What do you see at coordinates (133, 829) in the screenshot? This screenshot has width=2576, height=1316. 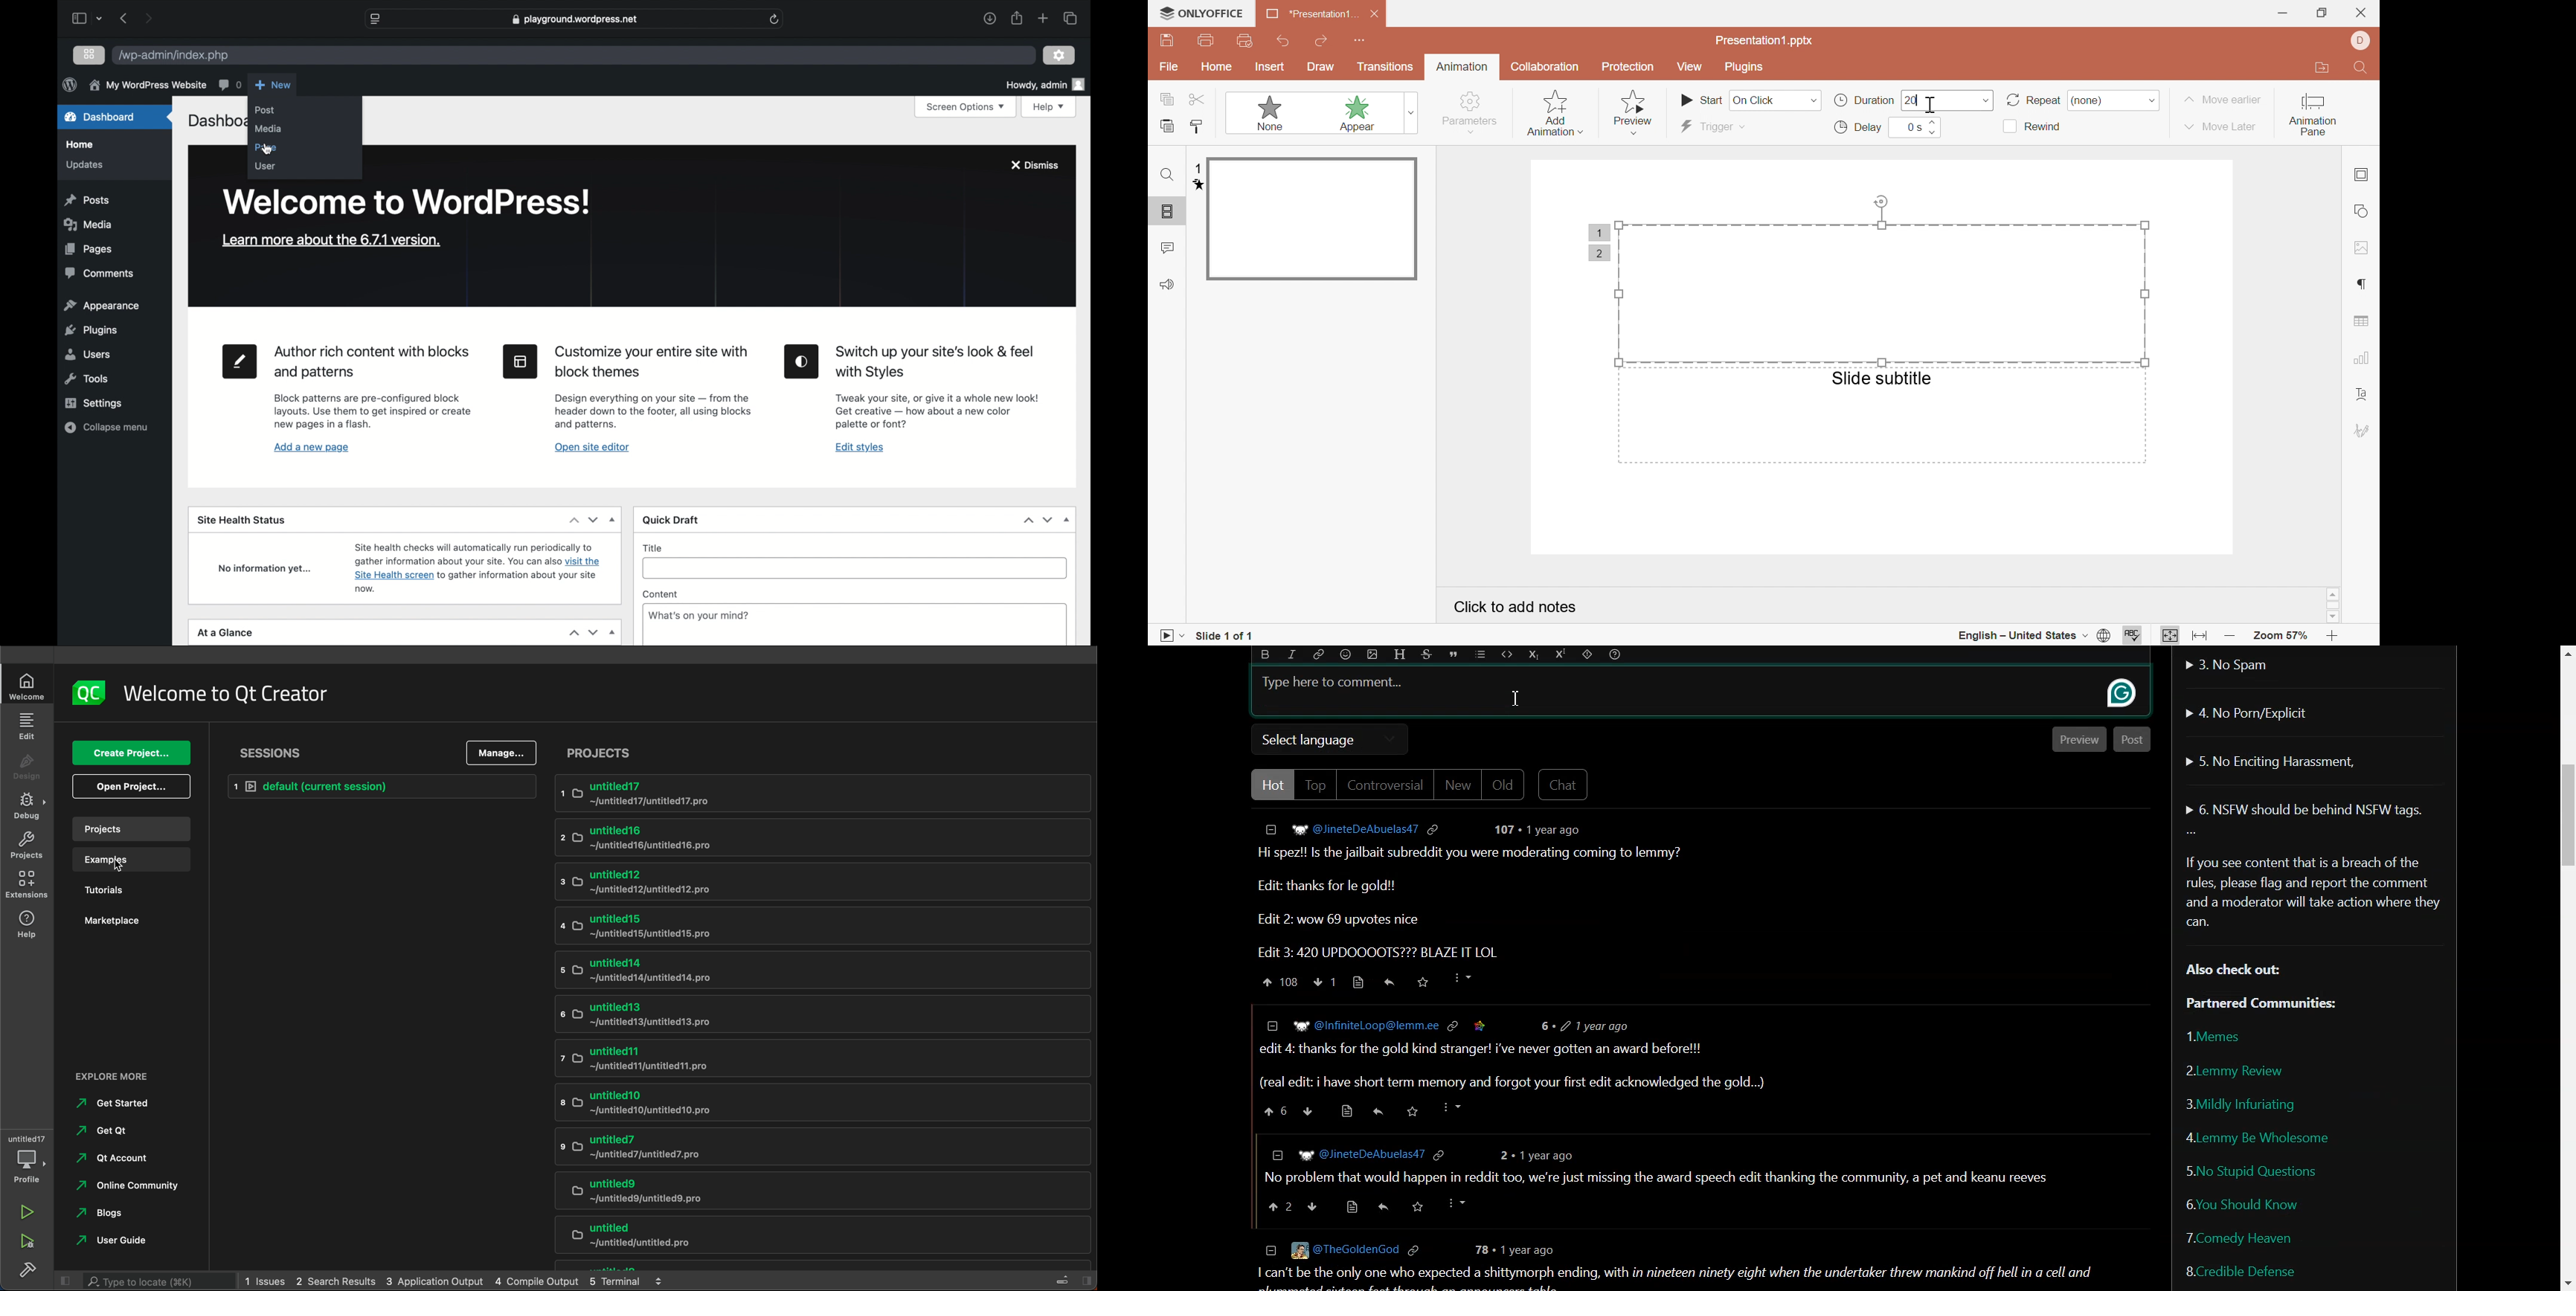 I see `projects` at bounding box center [133, 829].